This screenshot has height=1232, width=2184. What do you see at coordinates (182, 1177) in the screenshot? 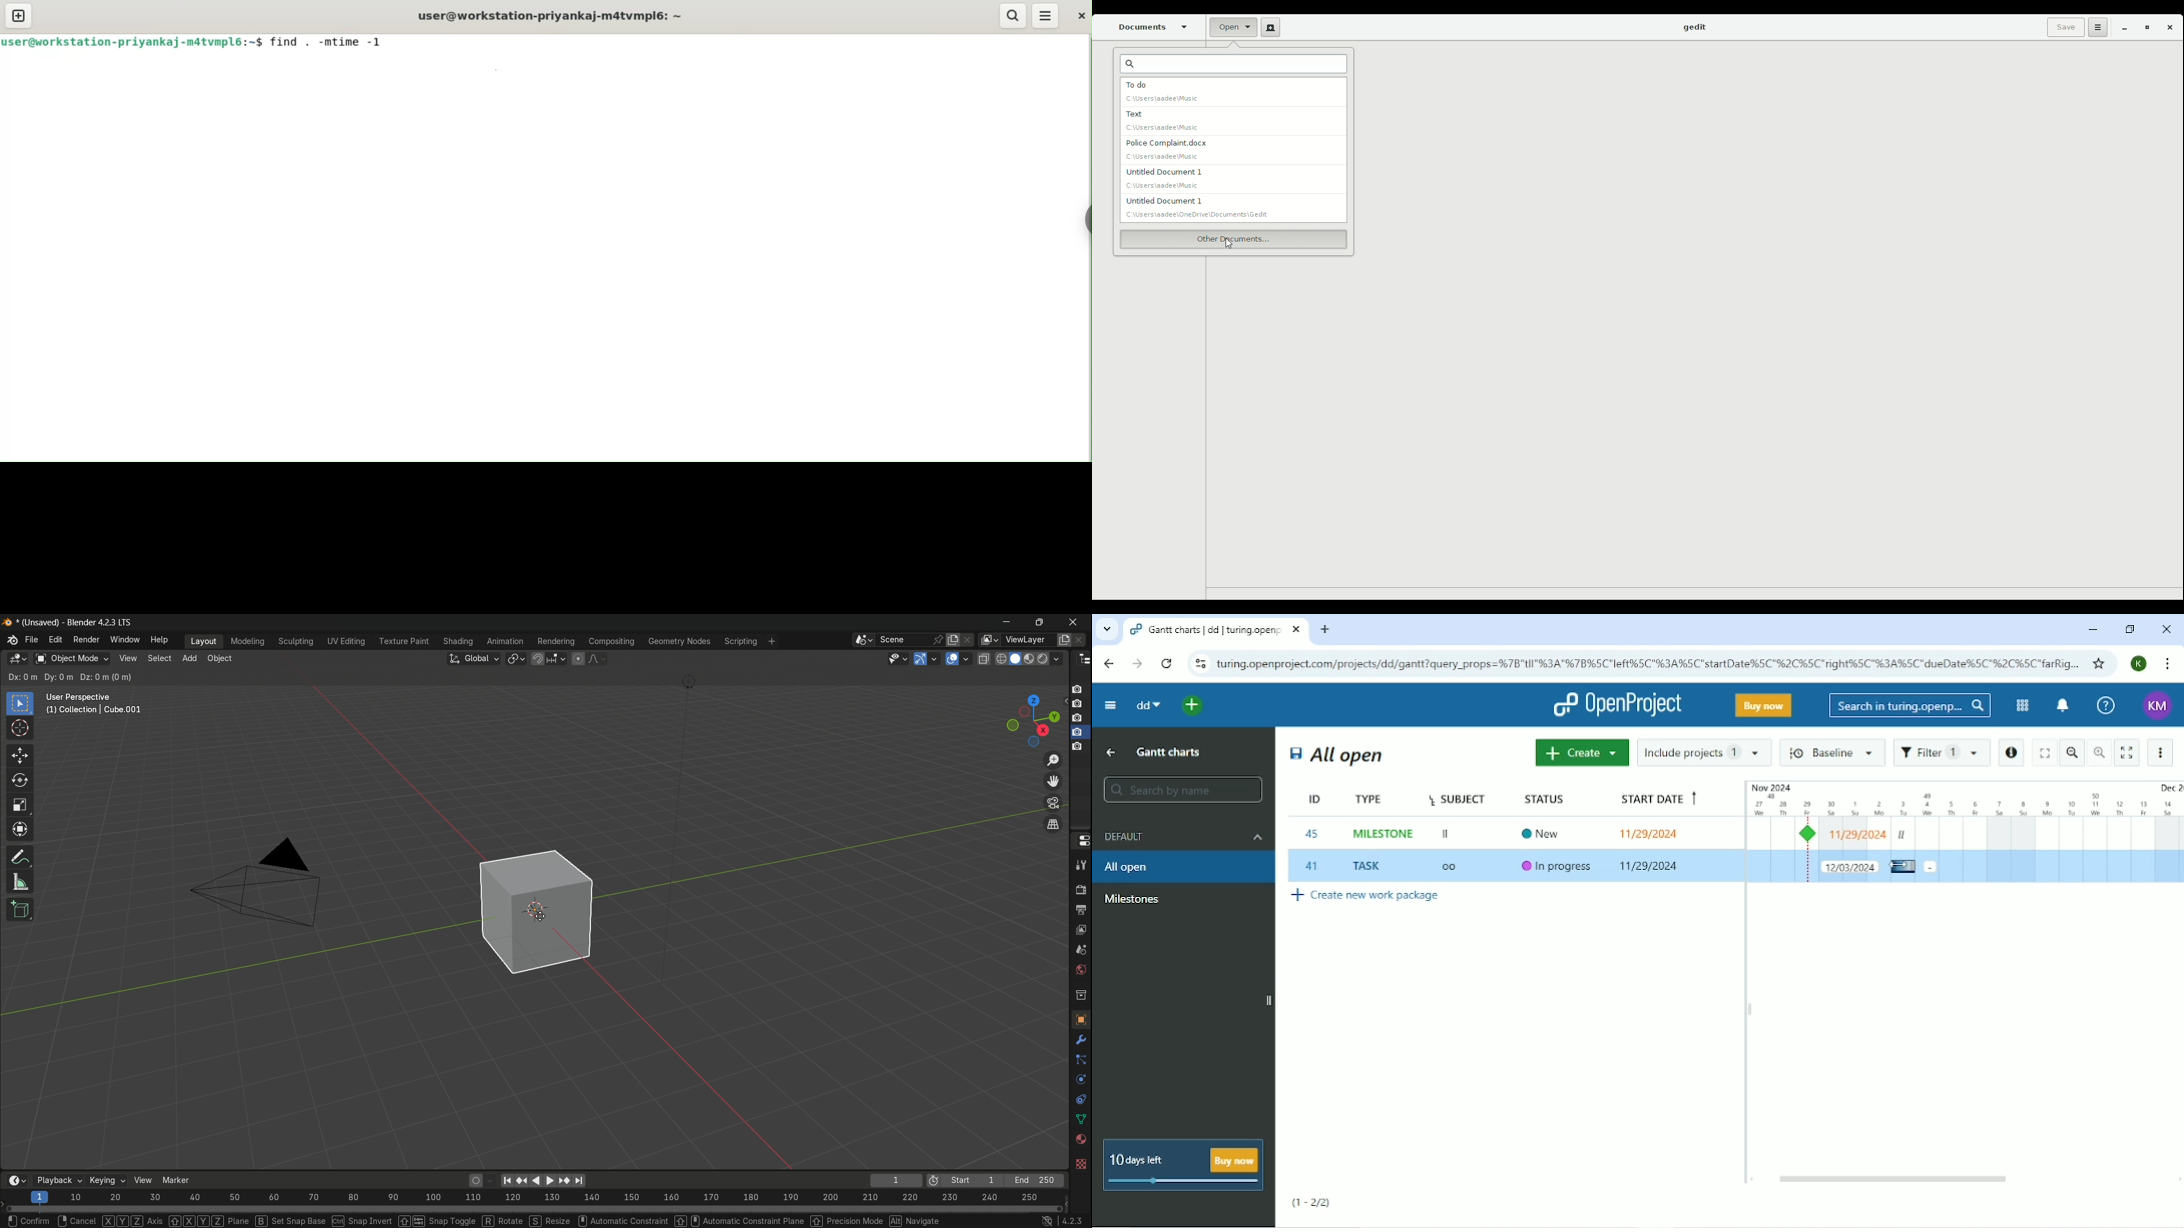
I see `marker` at bounding box center [182, 1177].